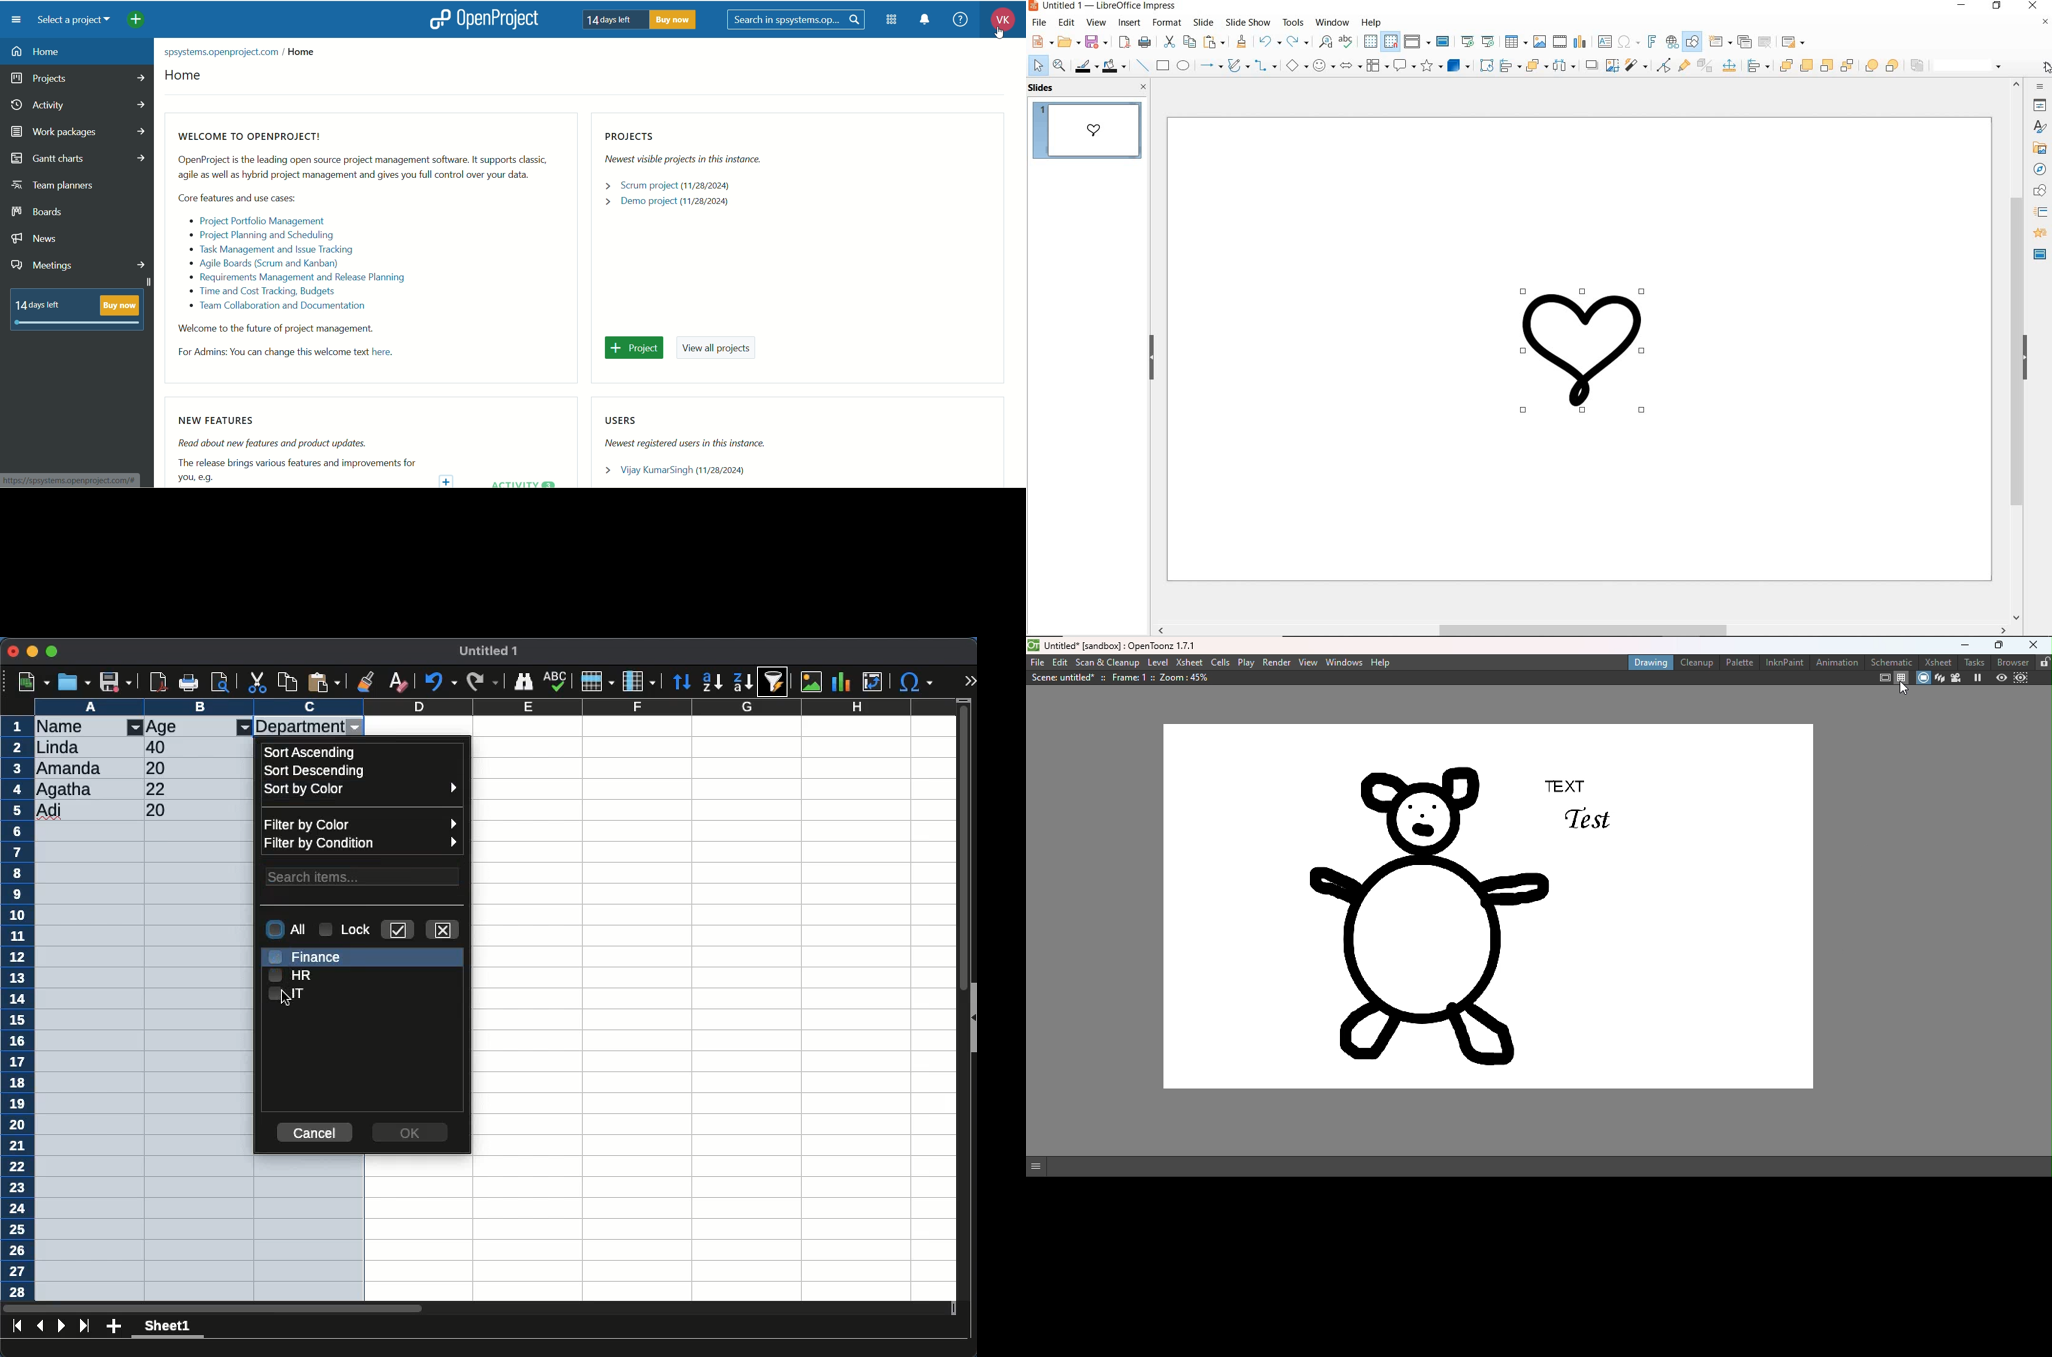  I want to click on edit, so click(1066, 23).